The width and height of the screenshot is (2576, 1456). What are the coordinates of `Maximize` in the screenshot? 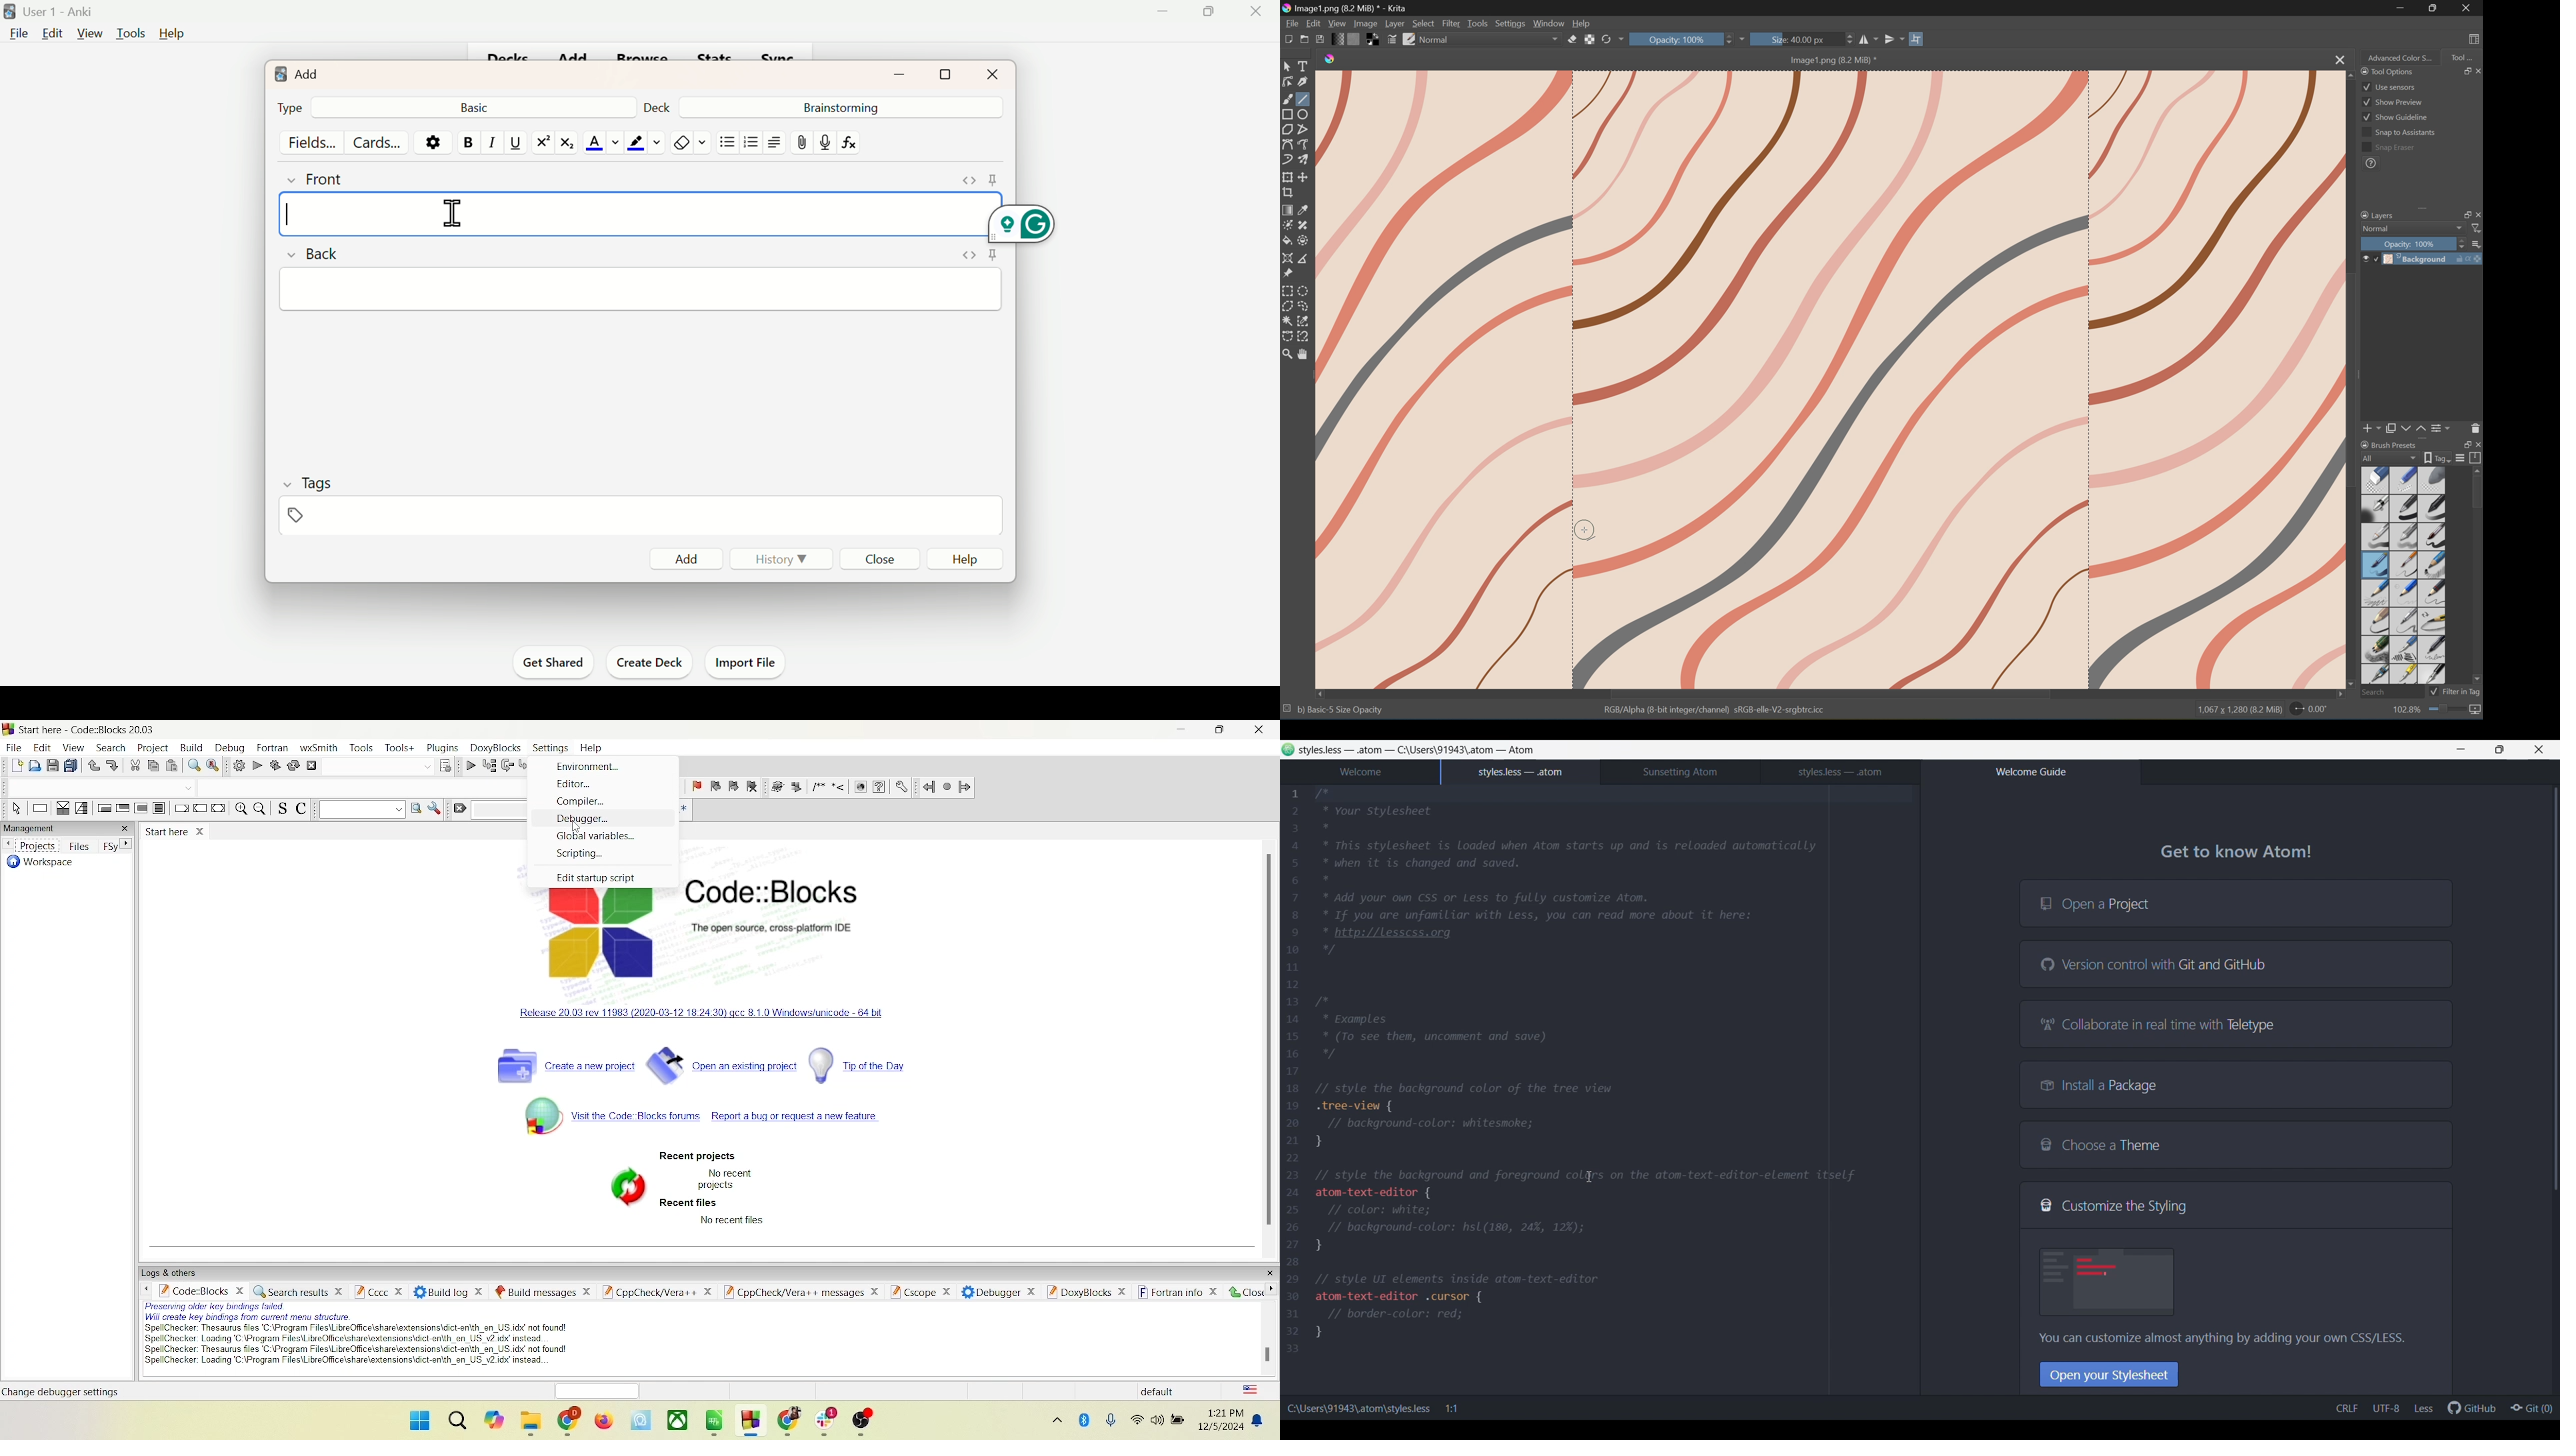 It's located at (946, 72).